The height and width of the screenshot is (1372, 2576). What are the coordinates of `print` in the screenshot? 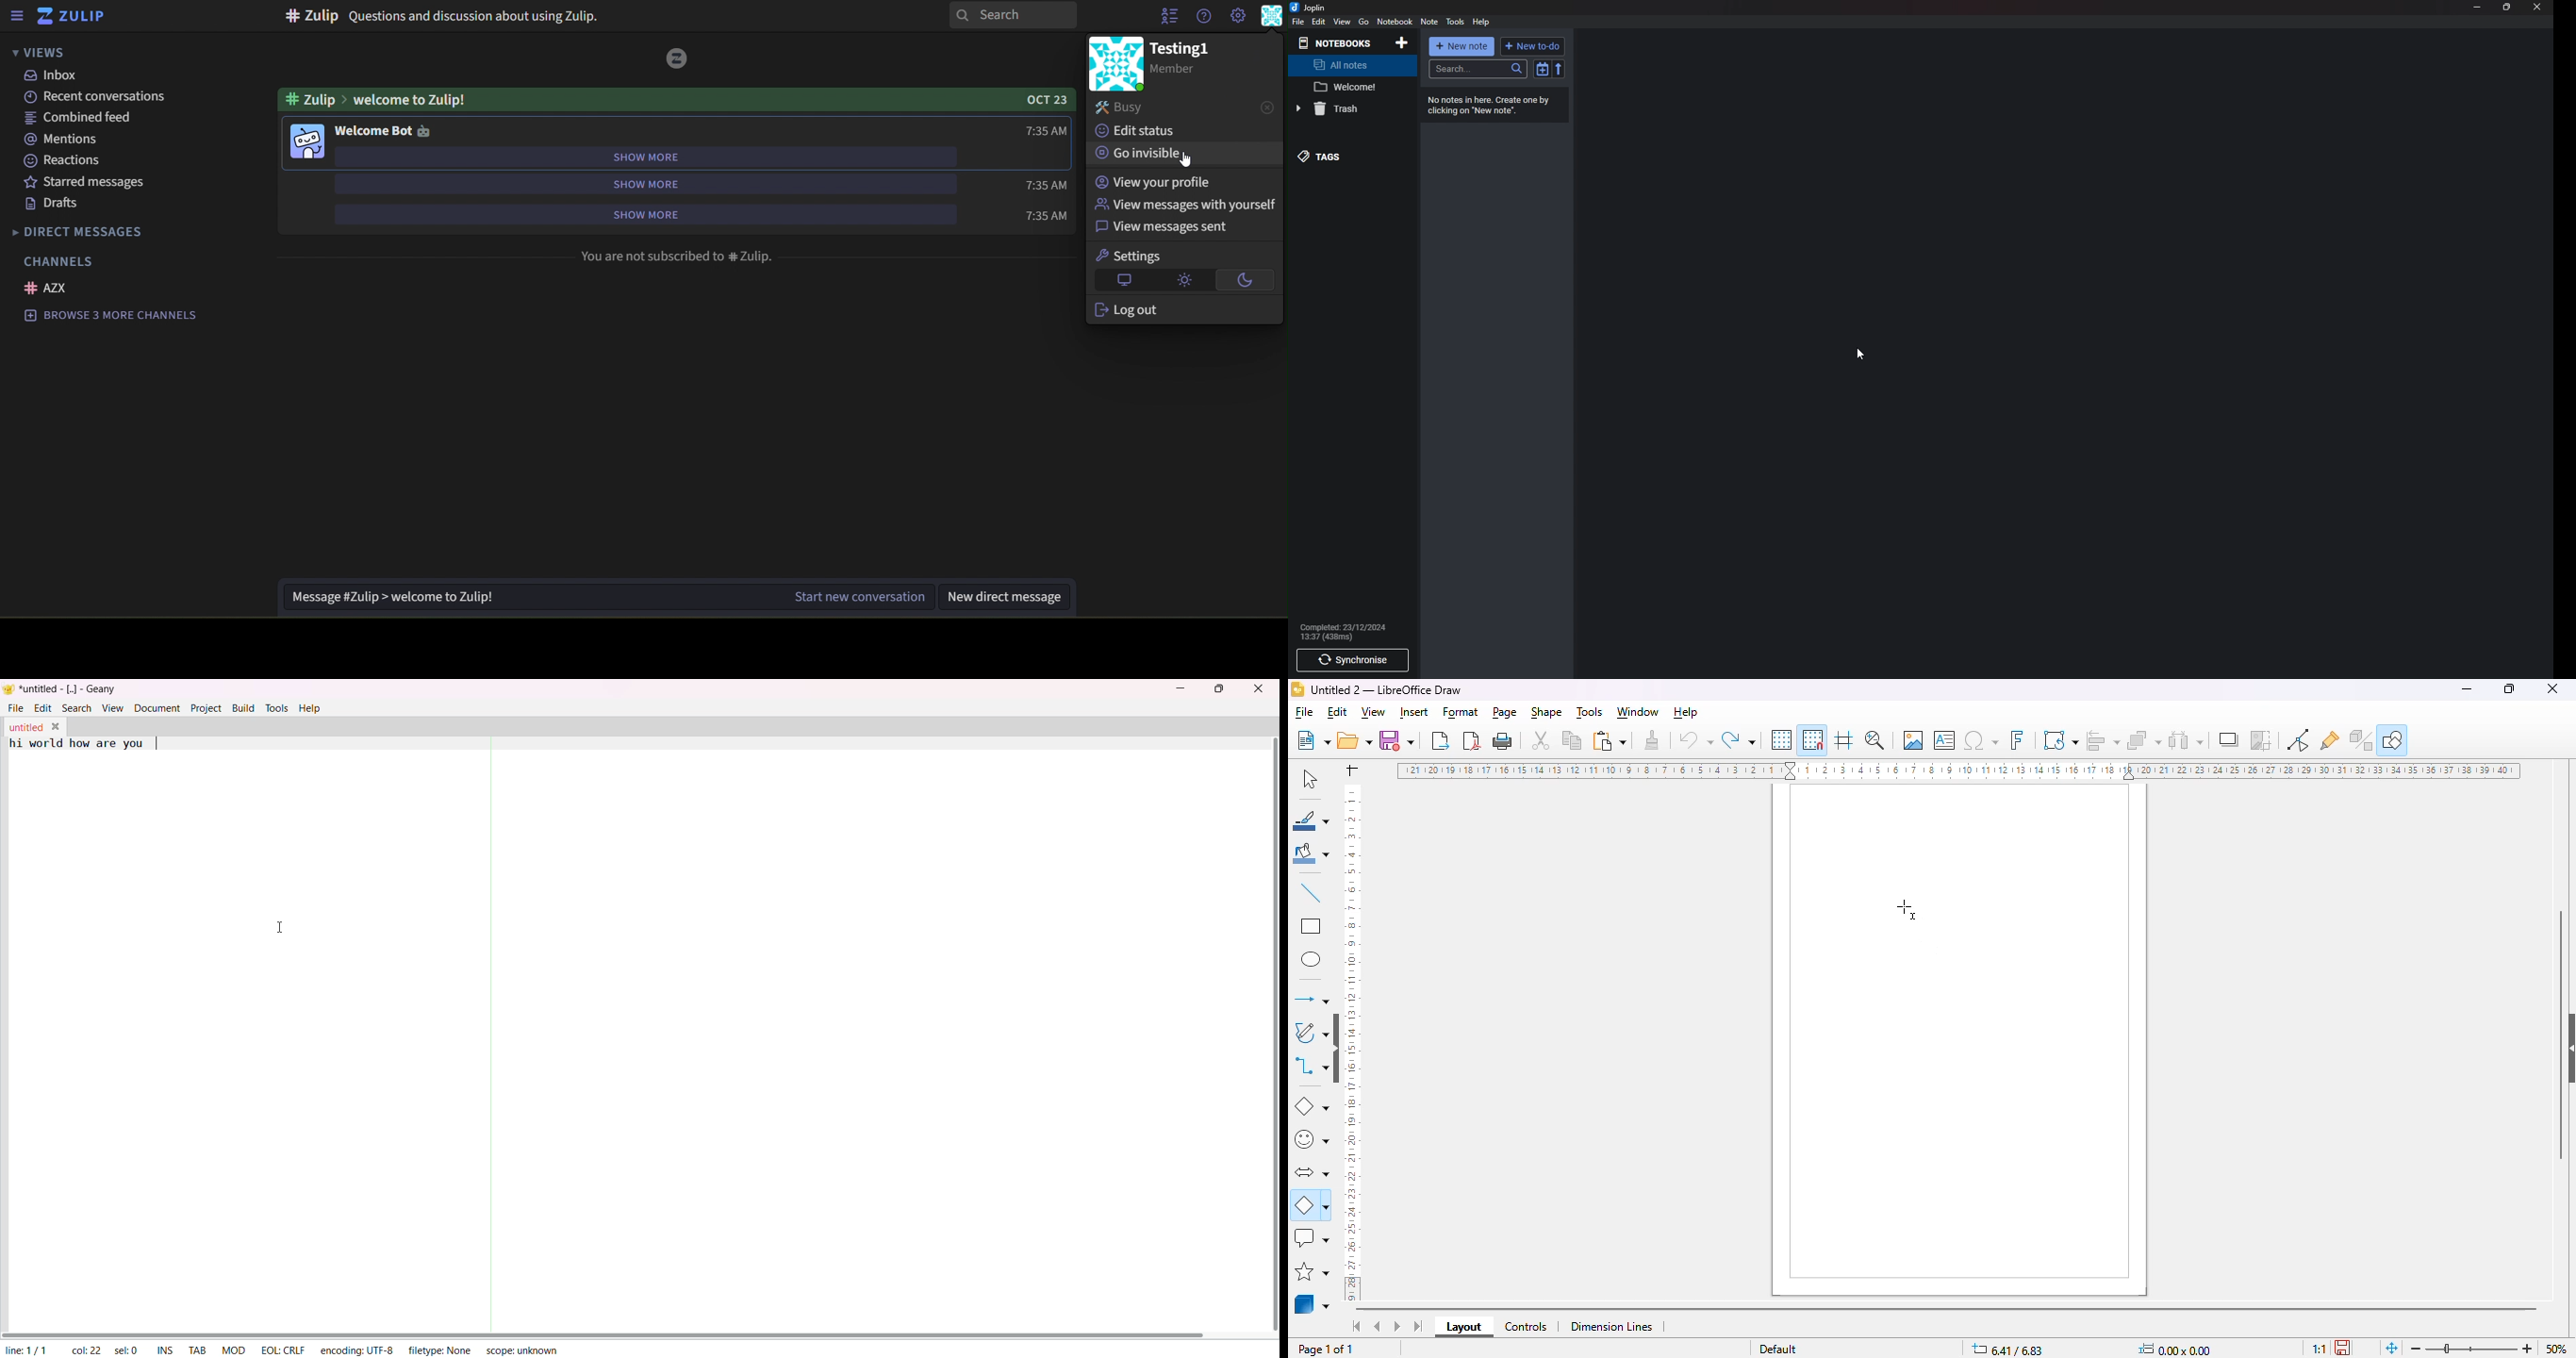 It's located at (1503, 741).